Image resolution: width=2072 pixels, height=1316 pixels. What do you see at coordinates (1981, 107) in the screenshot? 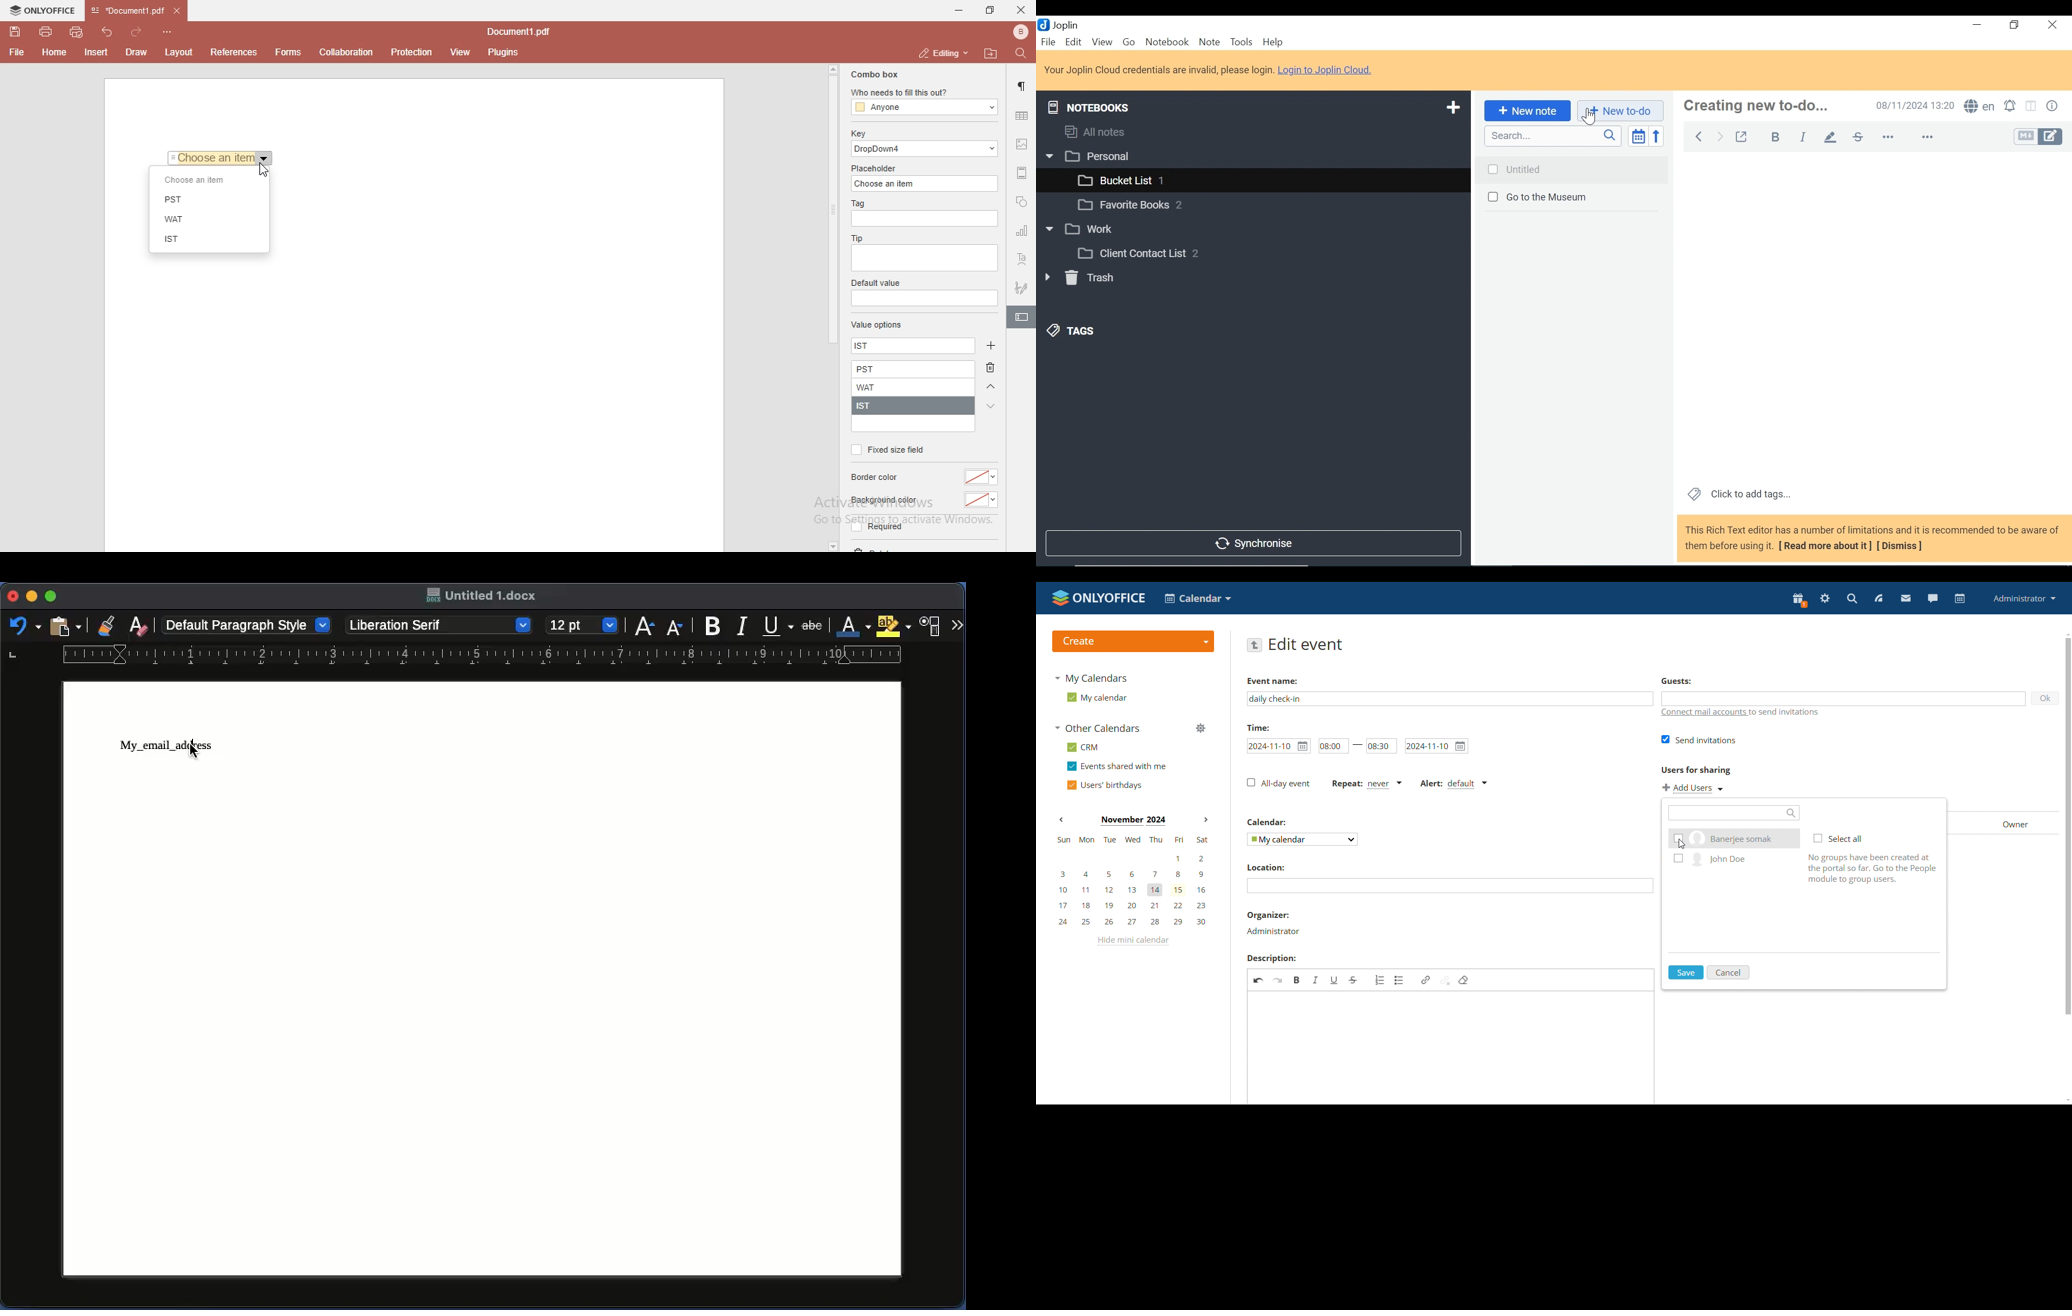
I see `Spell Checker` at bounding box center [1981, 107].